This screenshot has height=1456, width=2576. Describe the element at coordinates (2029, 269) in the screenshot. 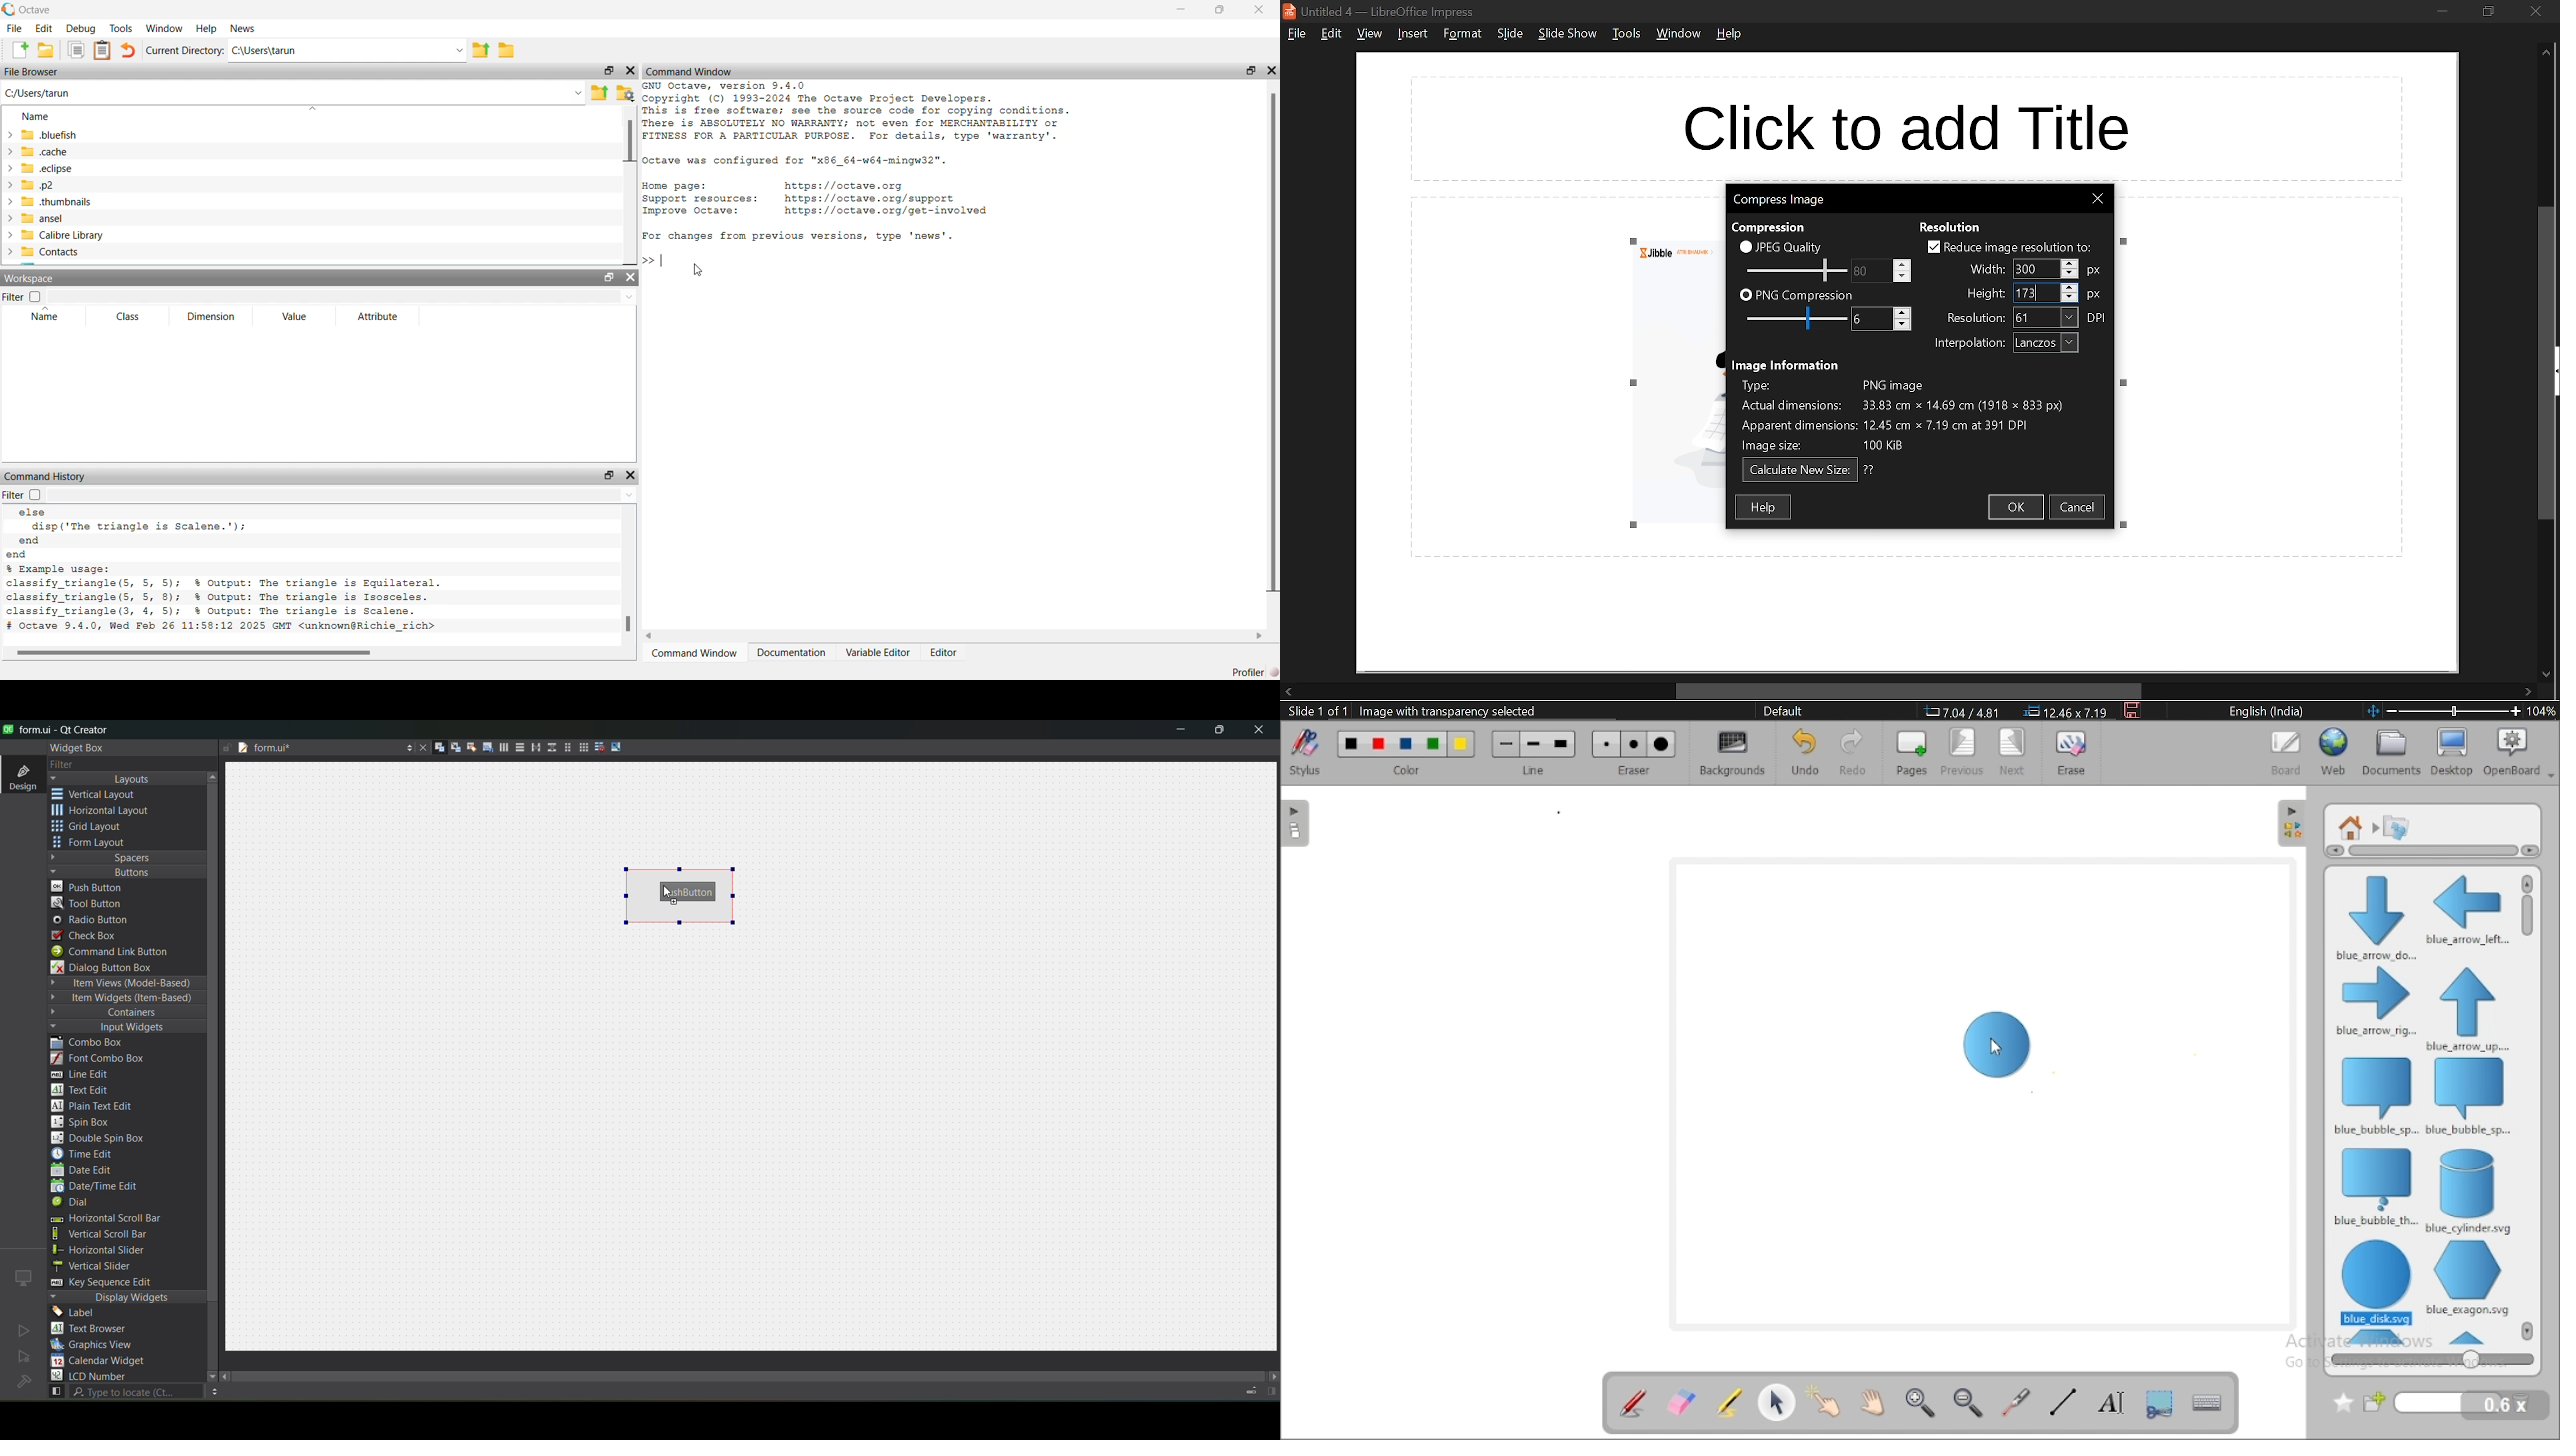

I see `Selected` at that location.